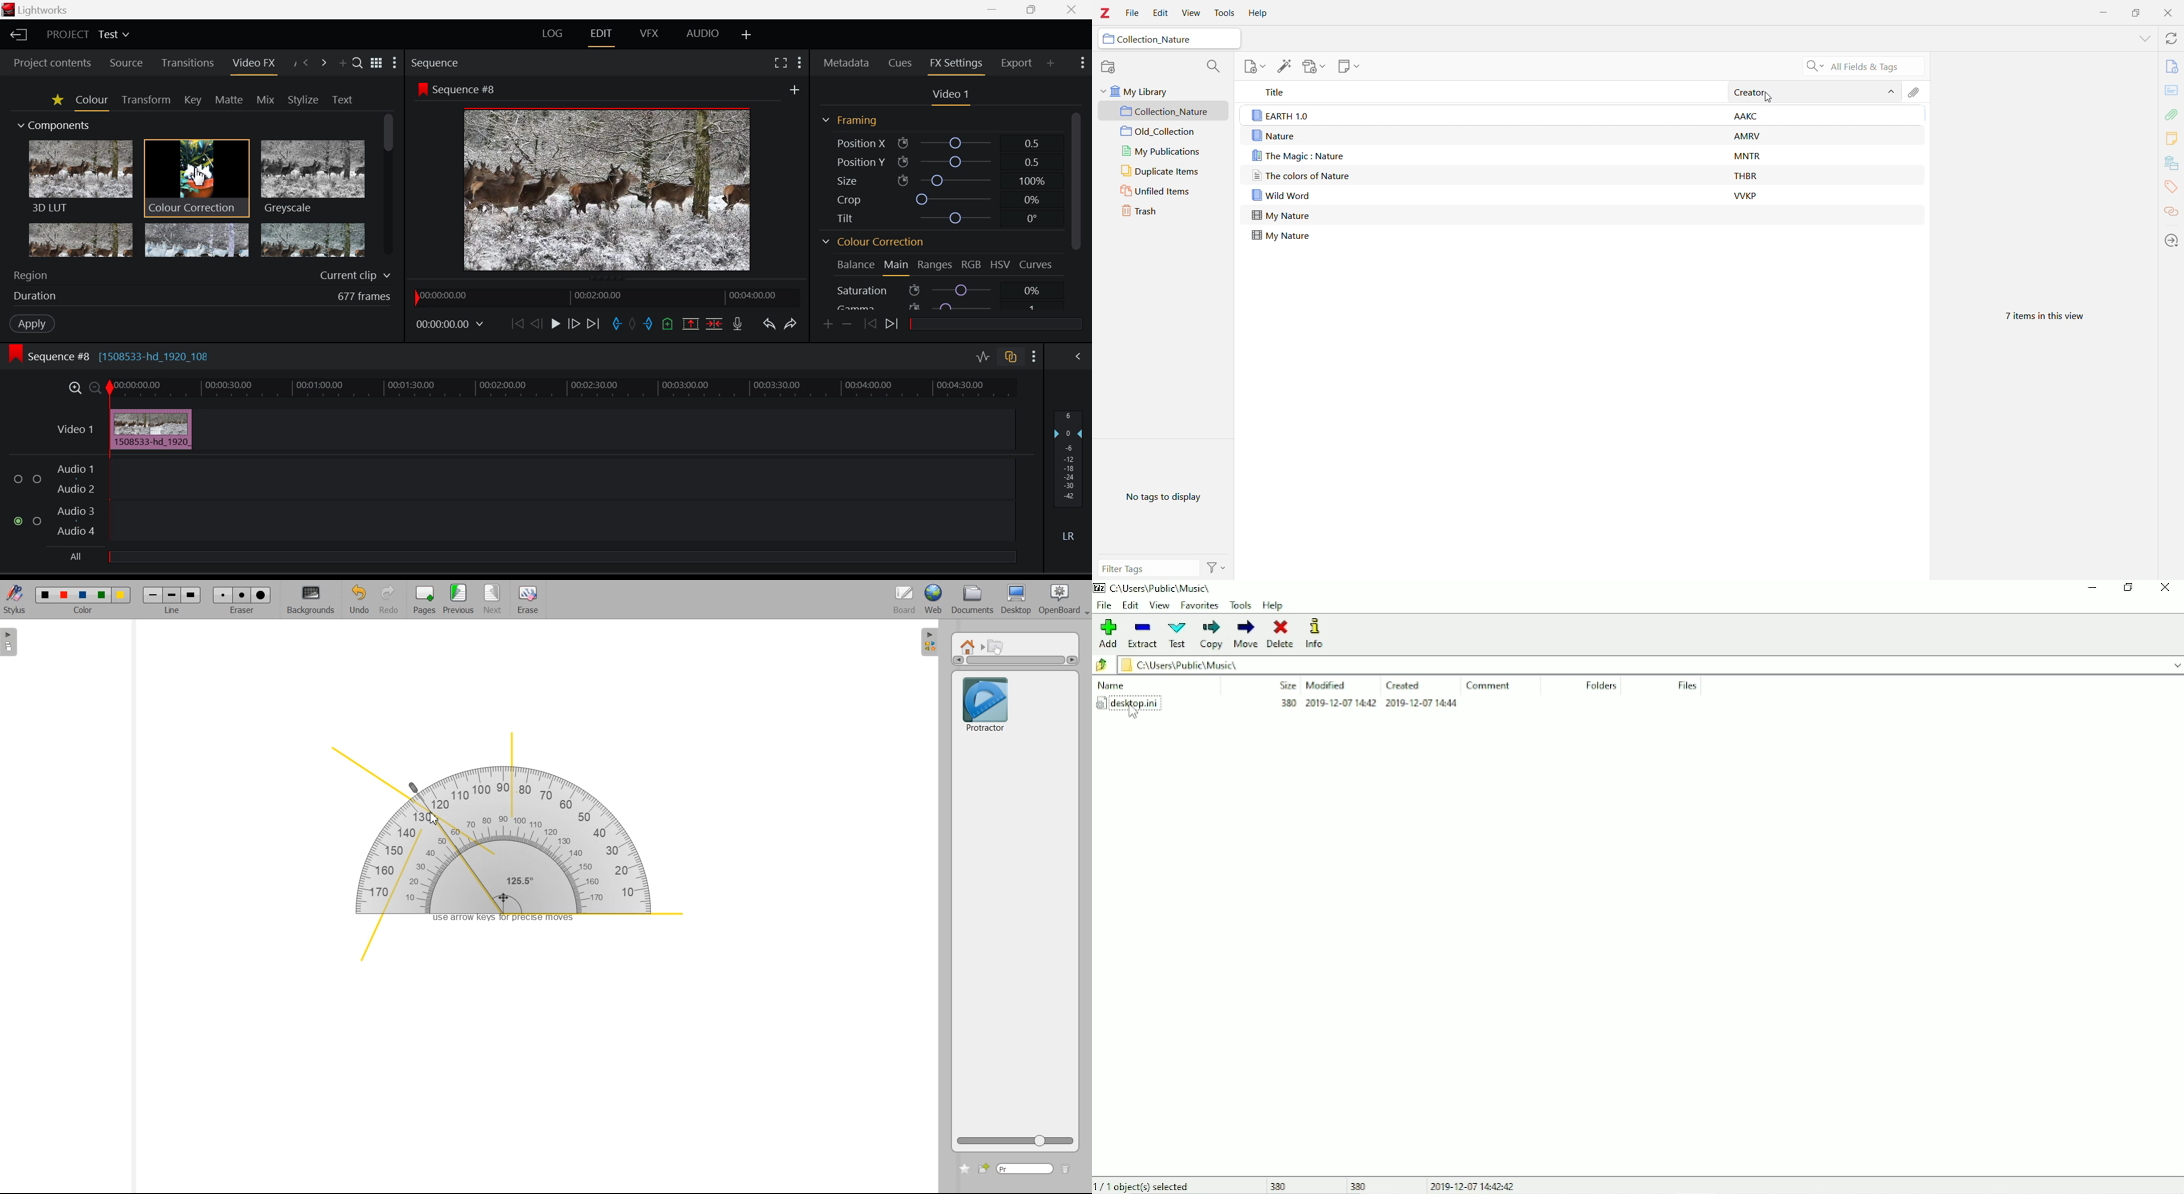 The image size is (2184, 1204). I want to click on Add keyframe, so click(829, 325).